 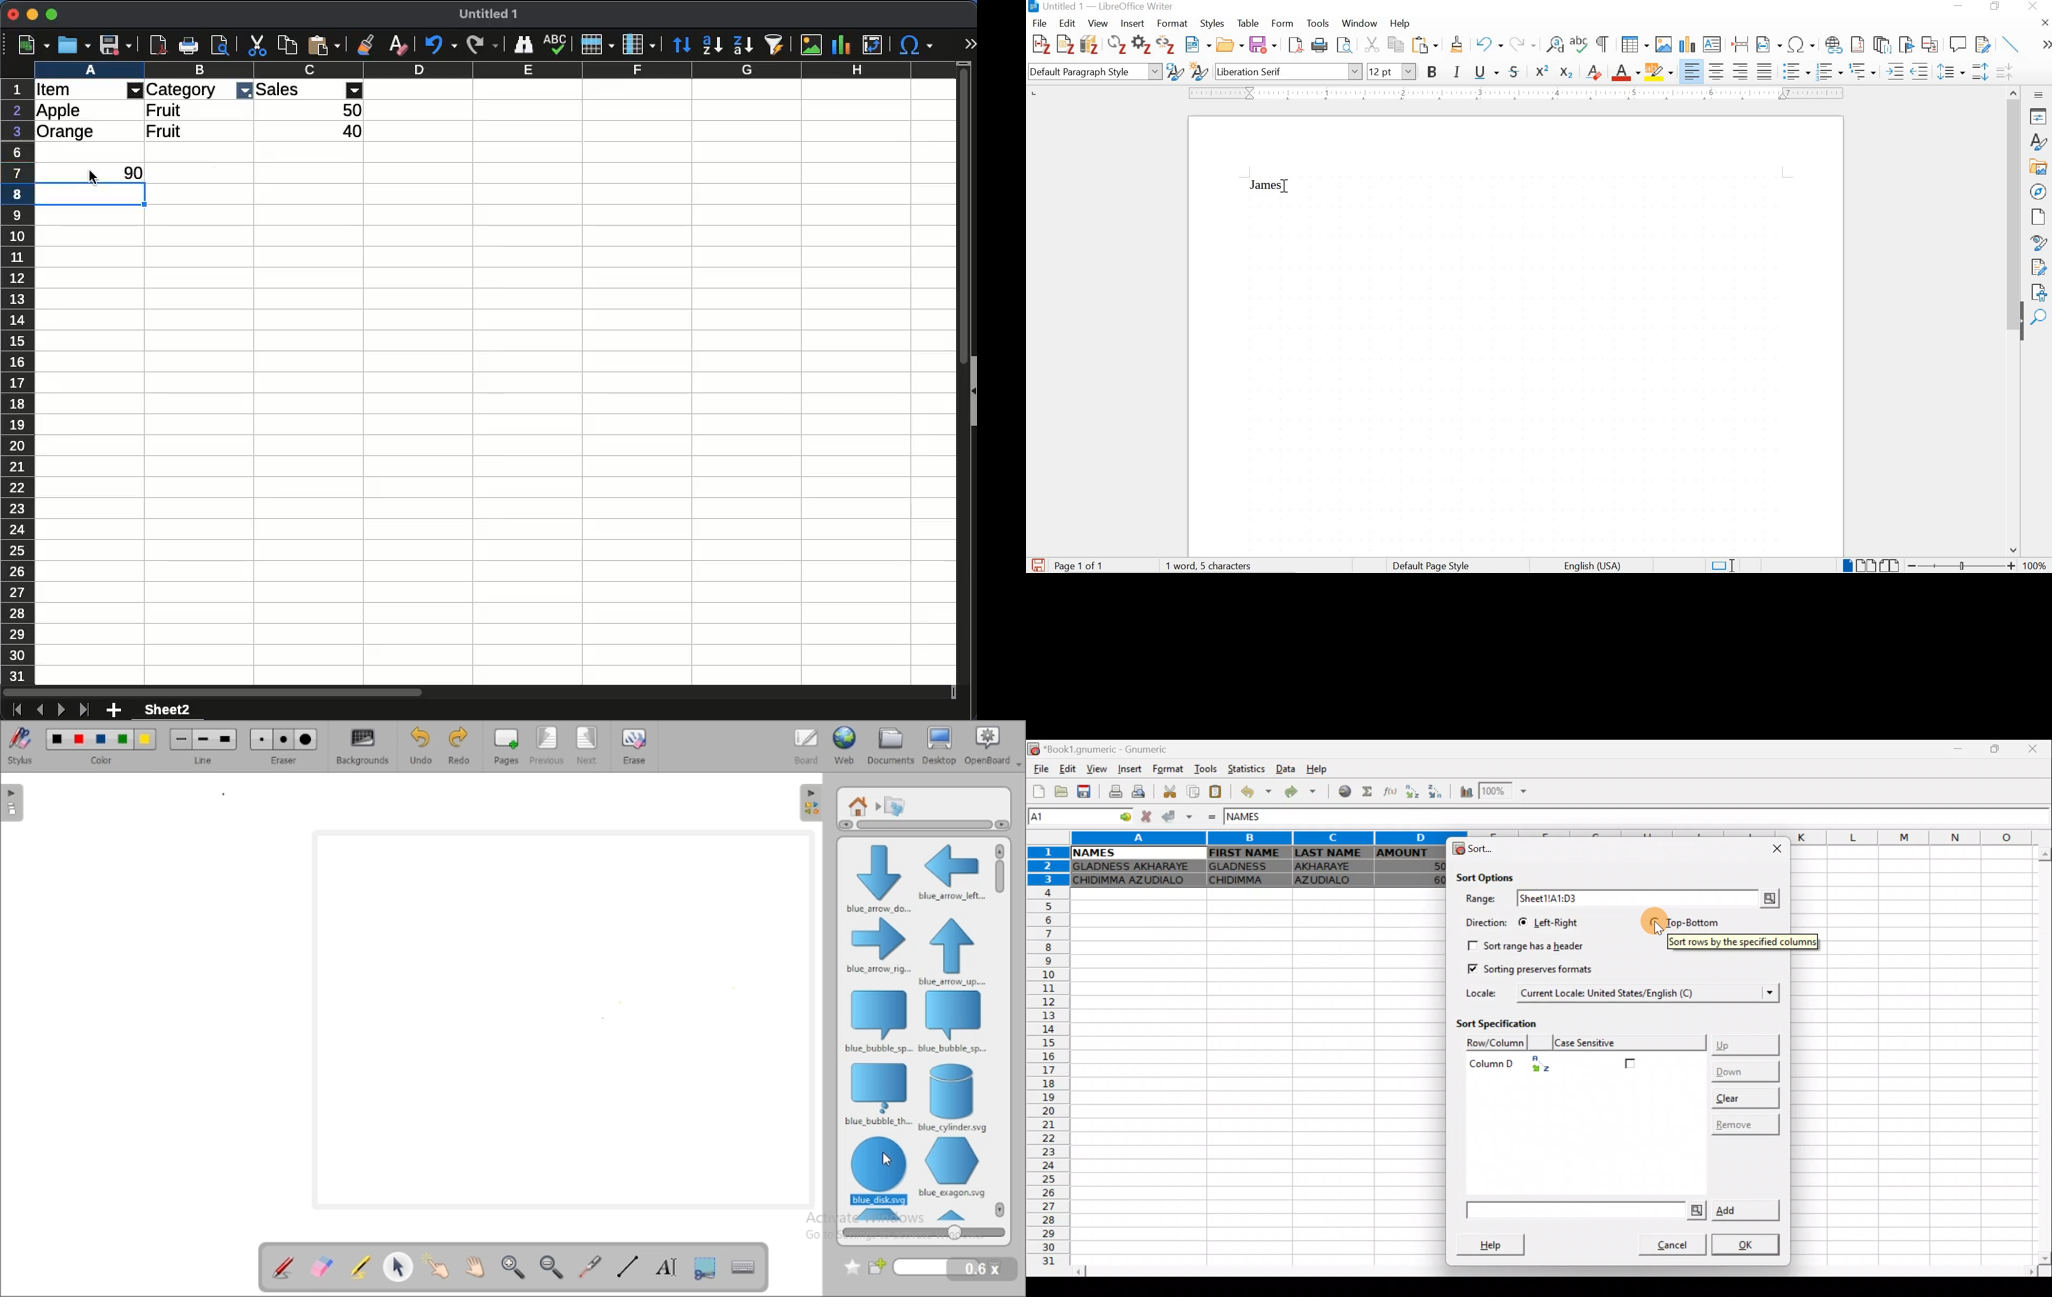 What do you see at coordinates (1660, 71) in the screenshot?
I see `character highlighting color` at bounding box center [1660, 71].